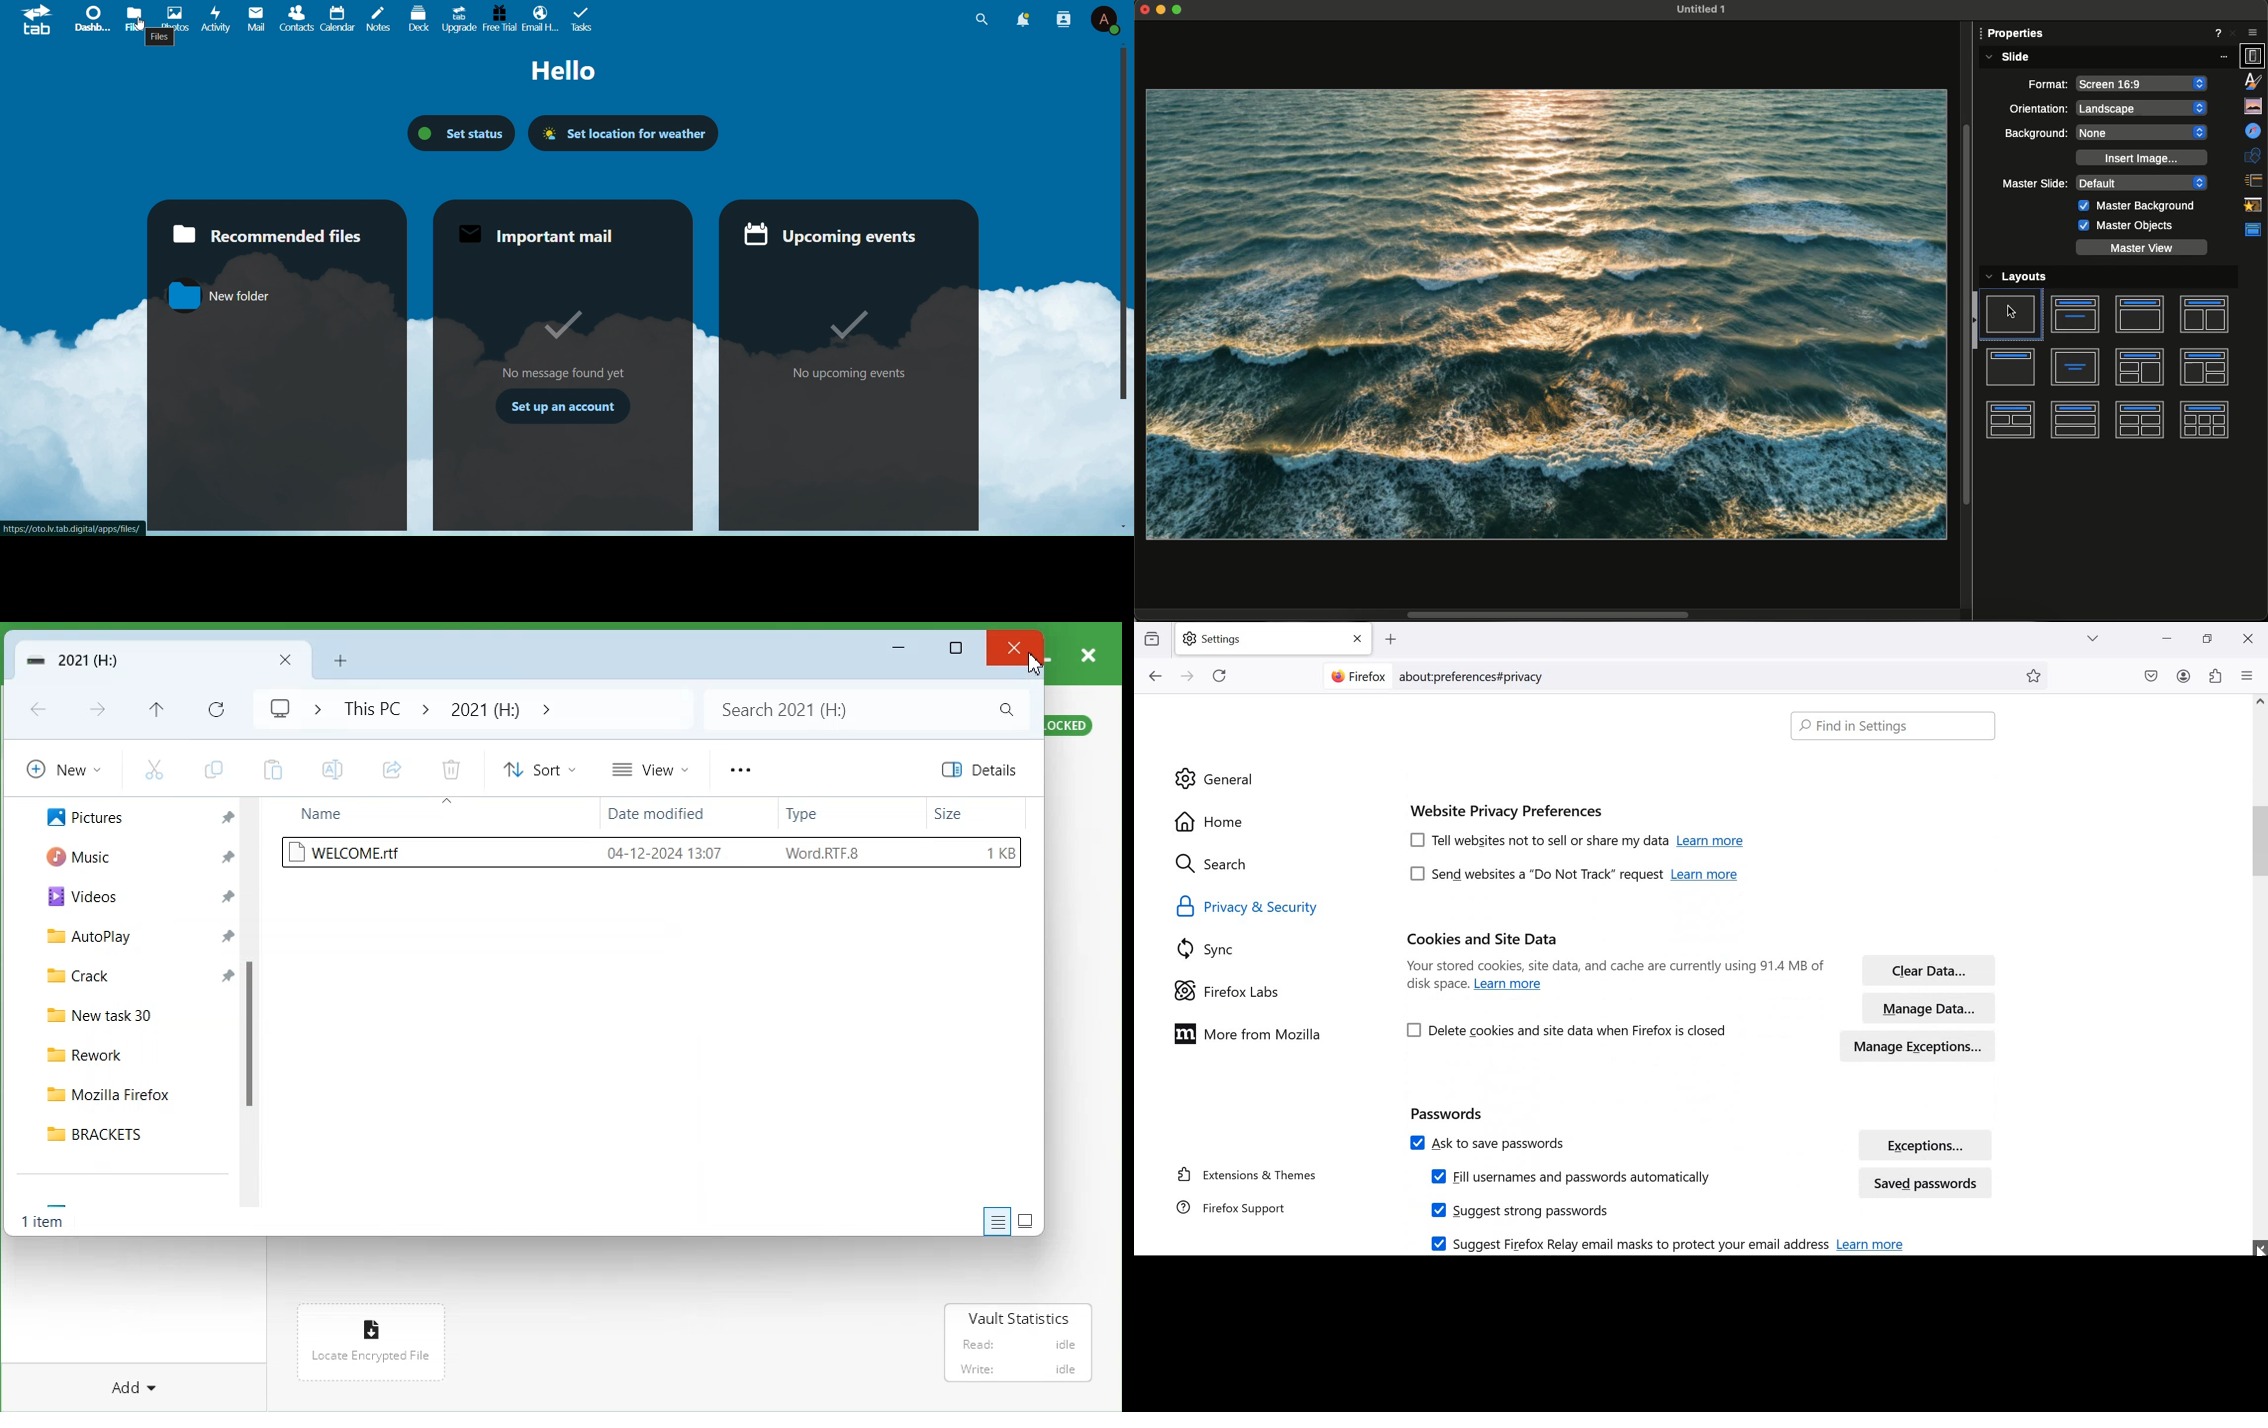  I want to click on Master slide, so click(2034, 184).